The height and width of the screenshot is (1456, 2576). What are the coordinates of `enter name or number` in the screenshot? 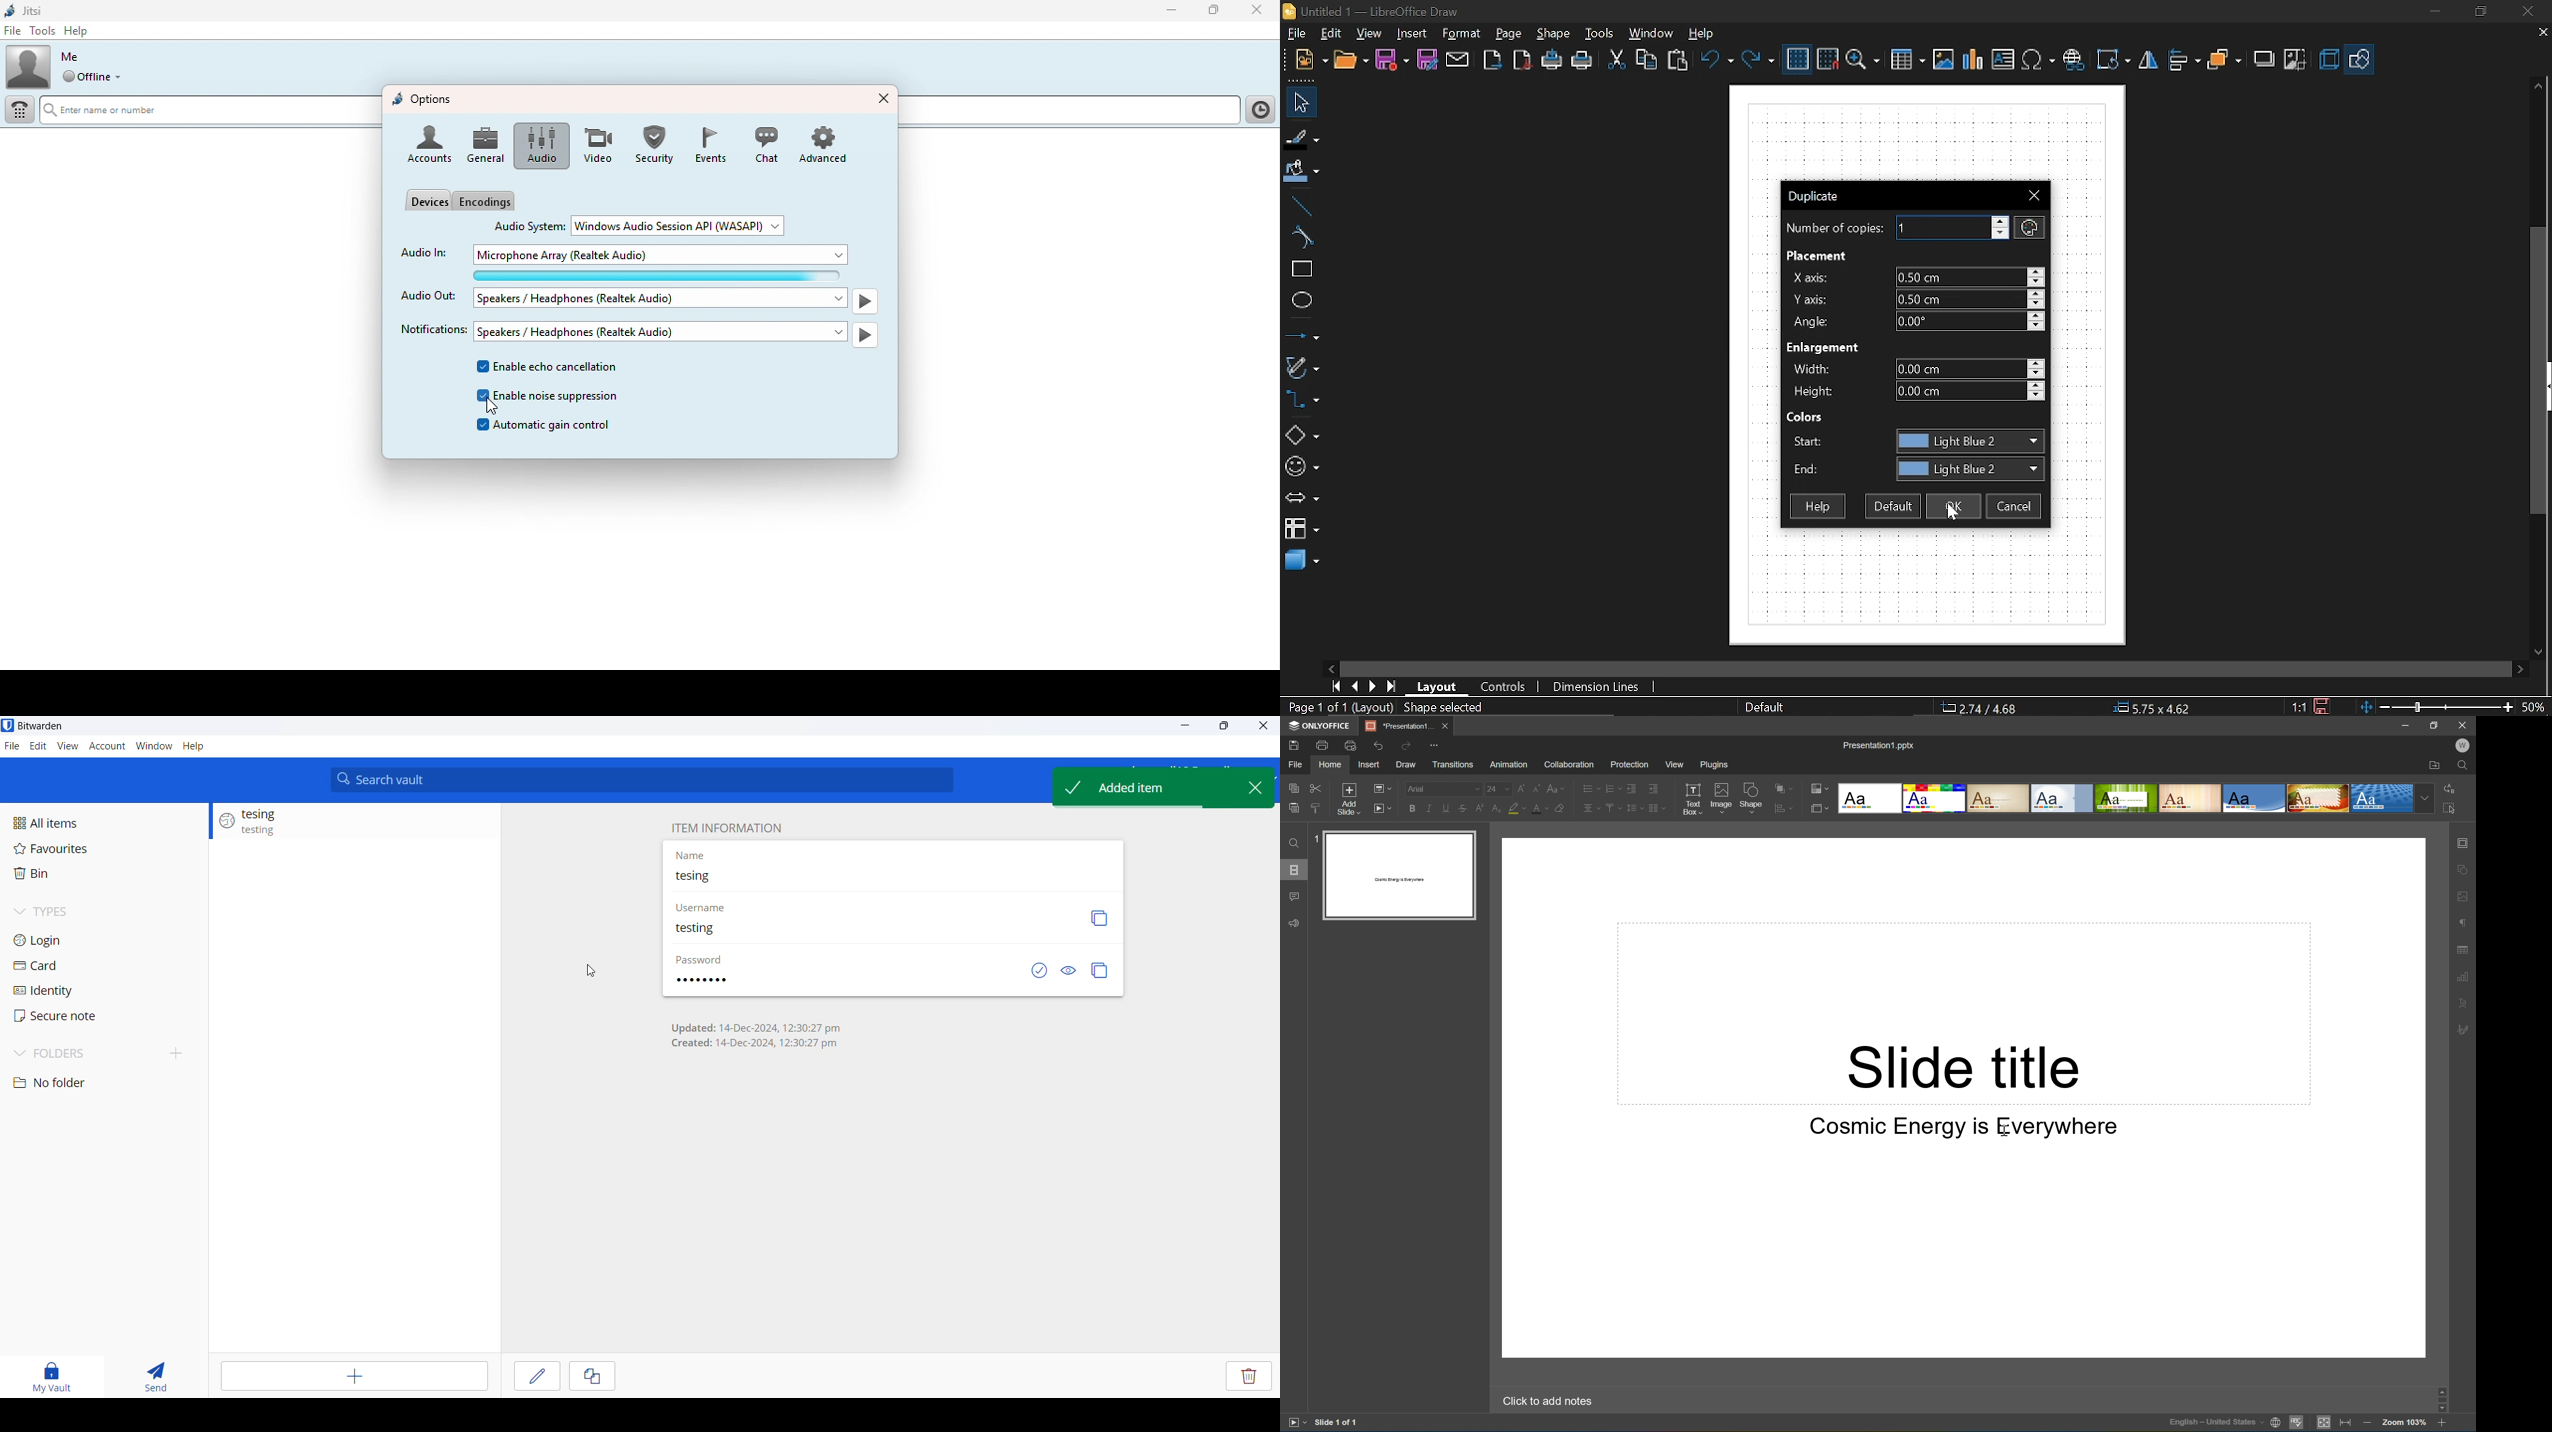 It's located at (1068, 112).